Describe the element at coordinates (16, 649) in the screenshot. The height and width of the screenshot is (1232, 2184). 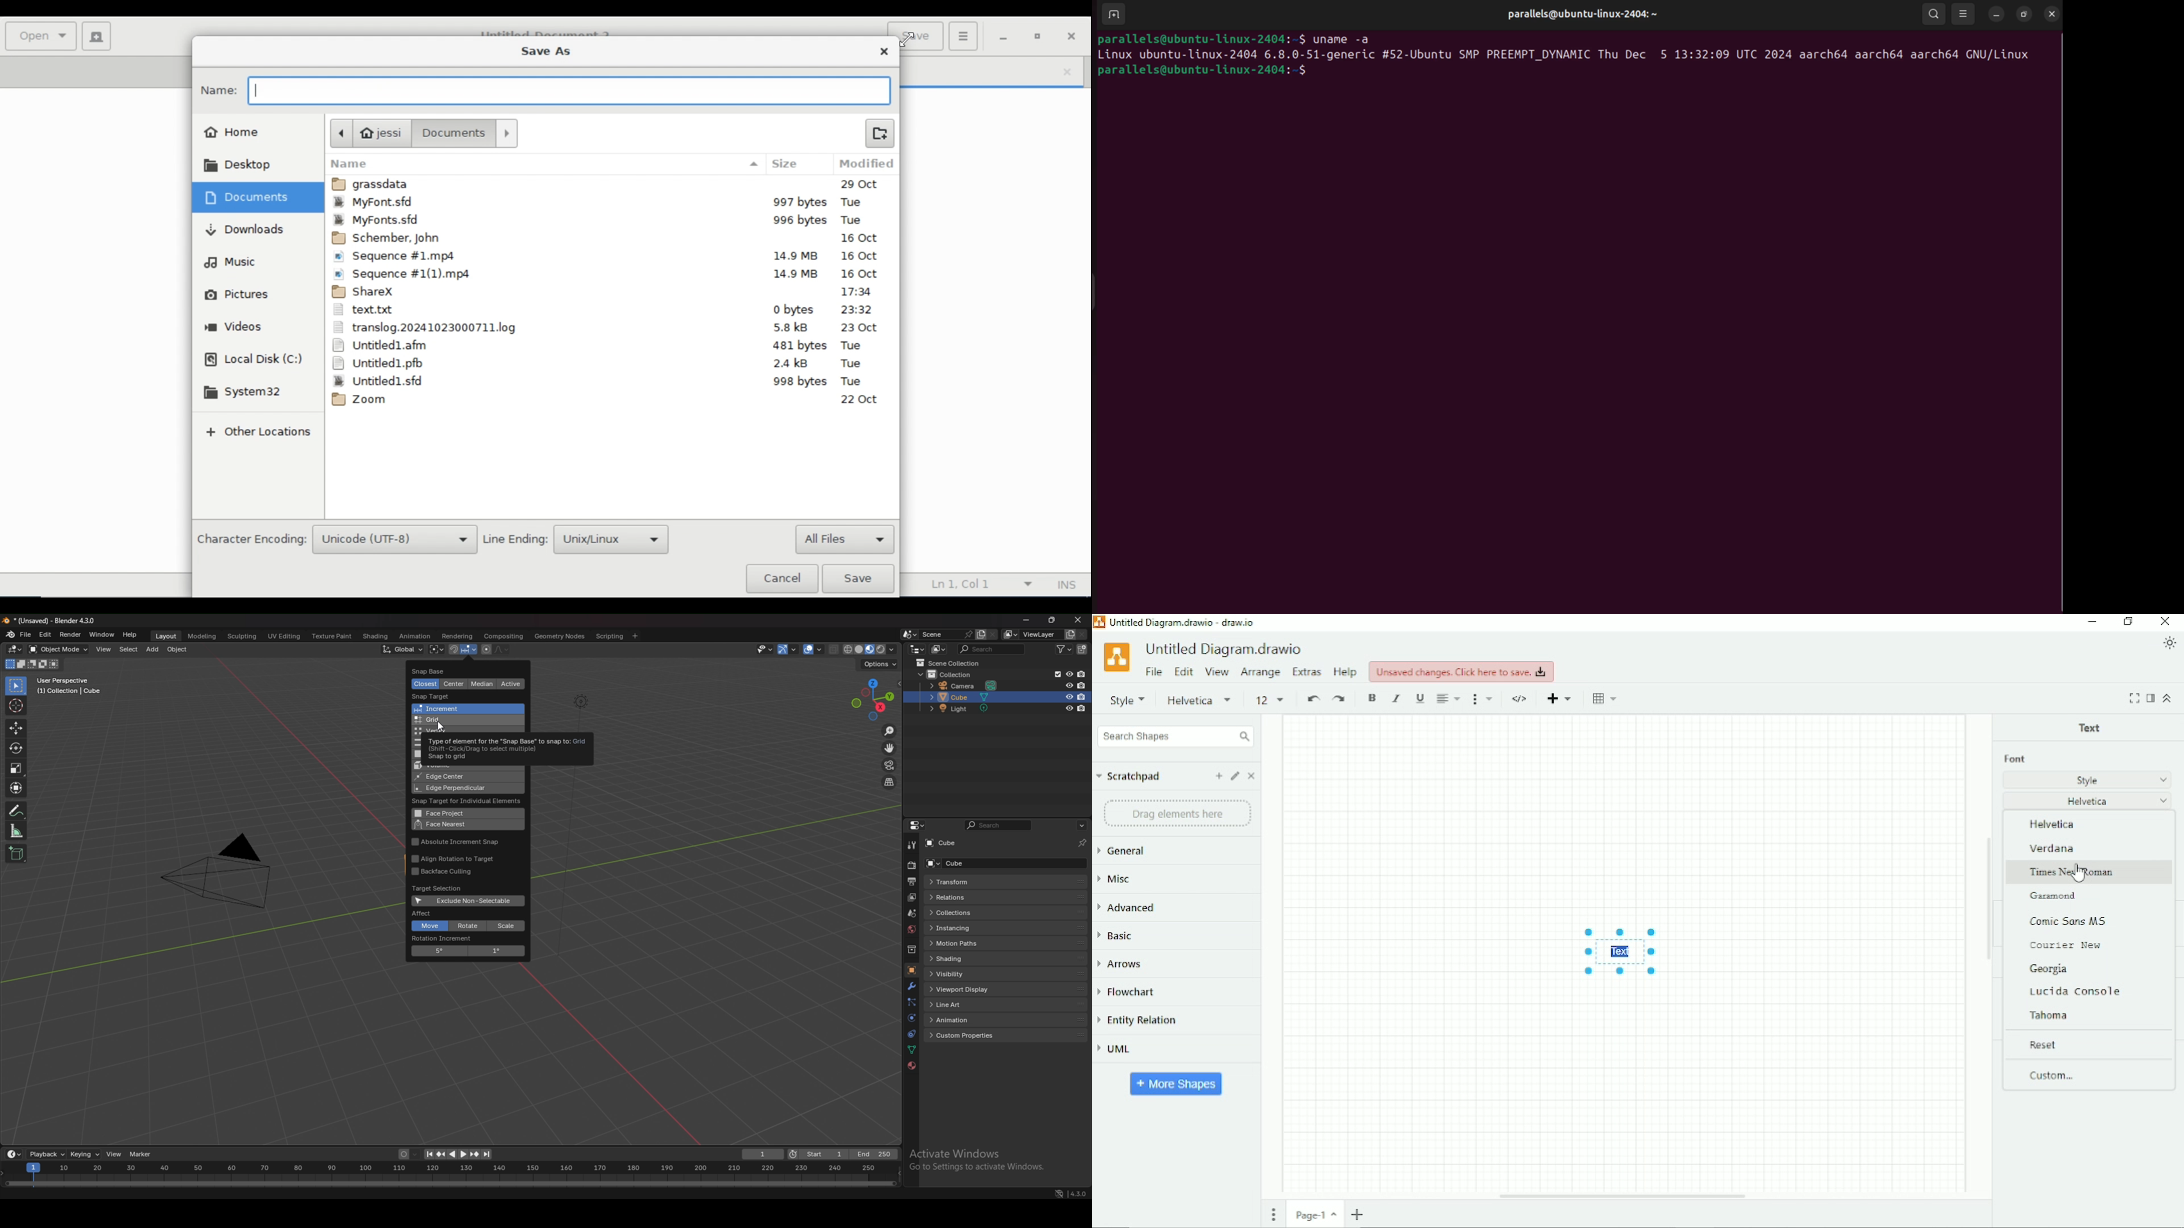
I see `editor type` at that location.